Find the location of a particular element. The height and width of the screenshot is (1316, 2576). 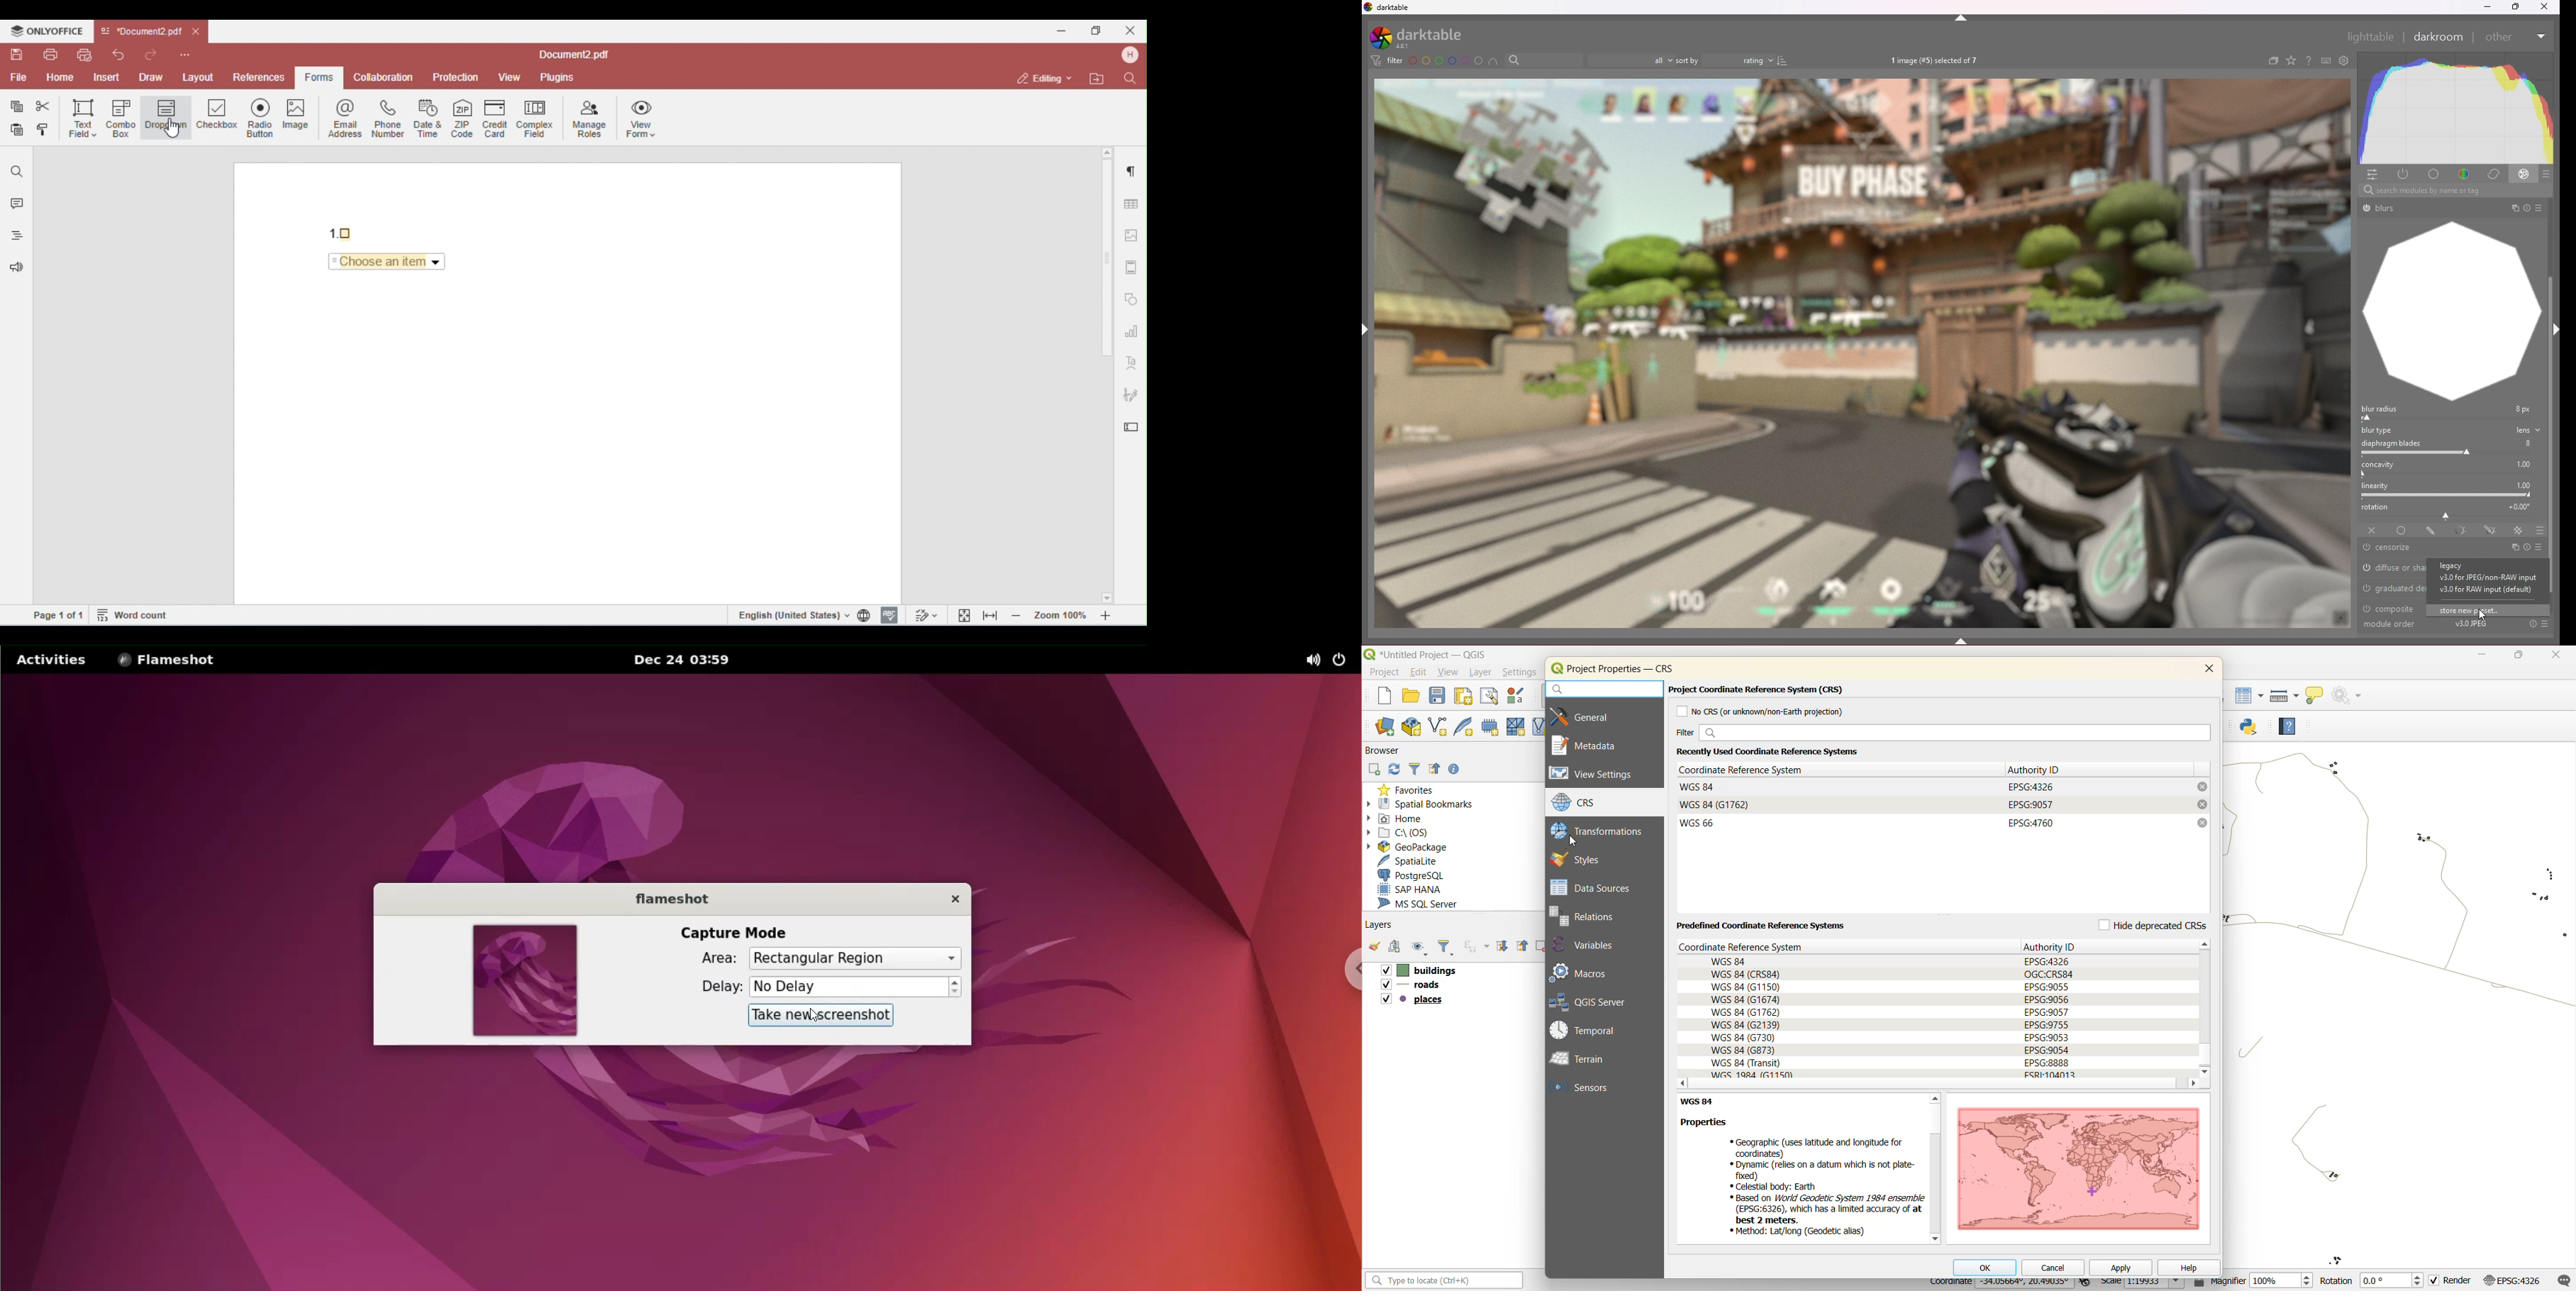

create group is located at coordinates (2274, 61).